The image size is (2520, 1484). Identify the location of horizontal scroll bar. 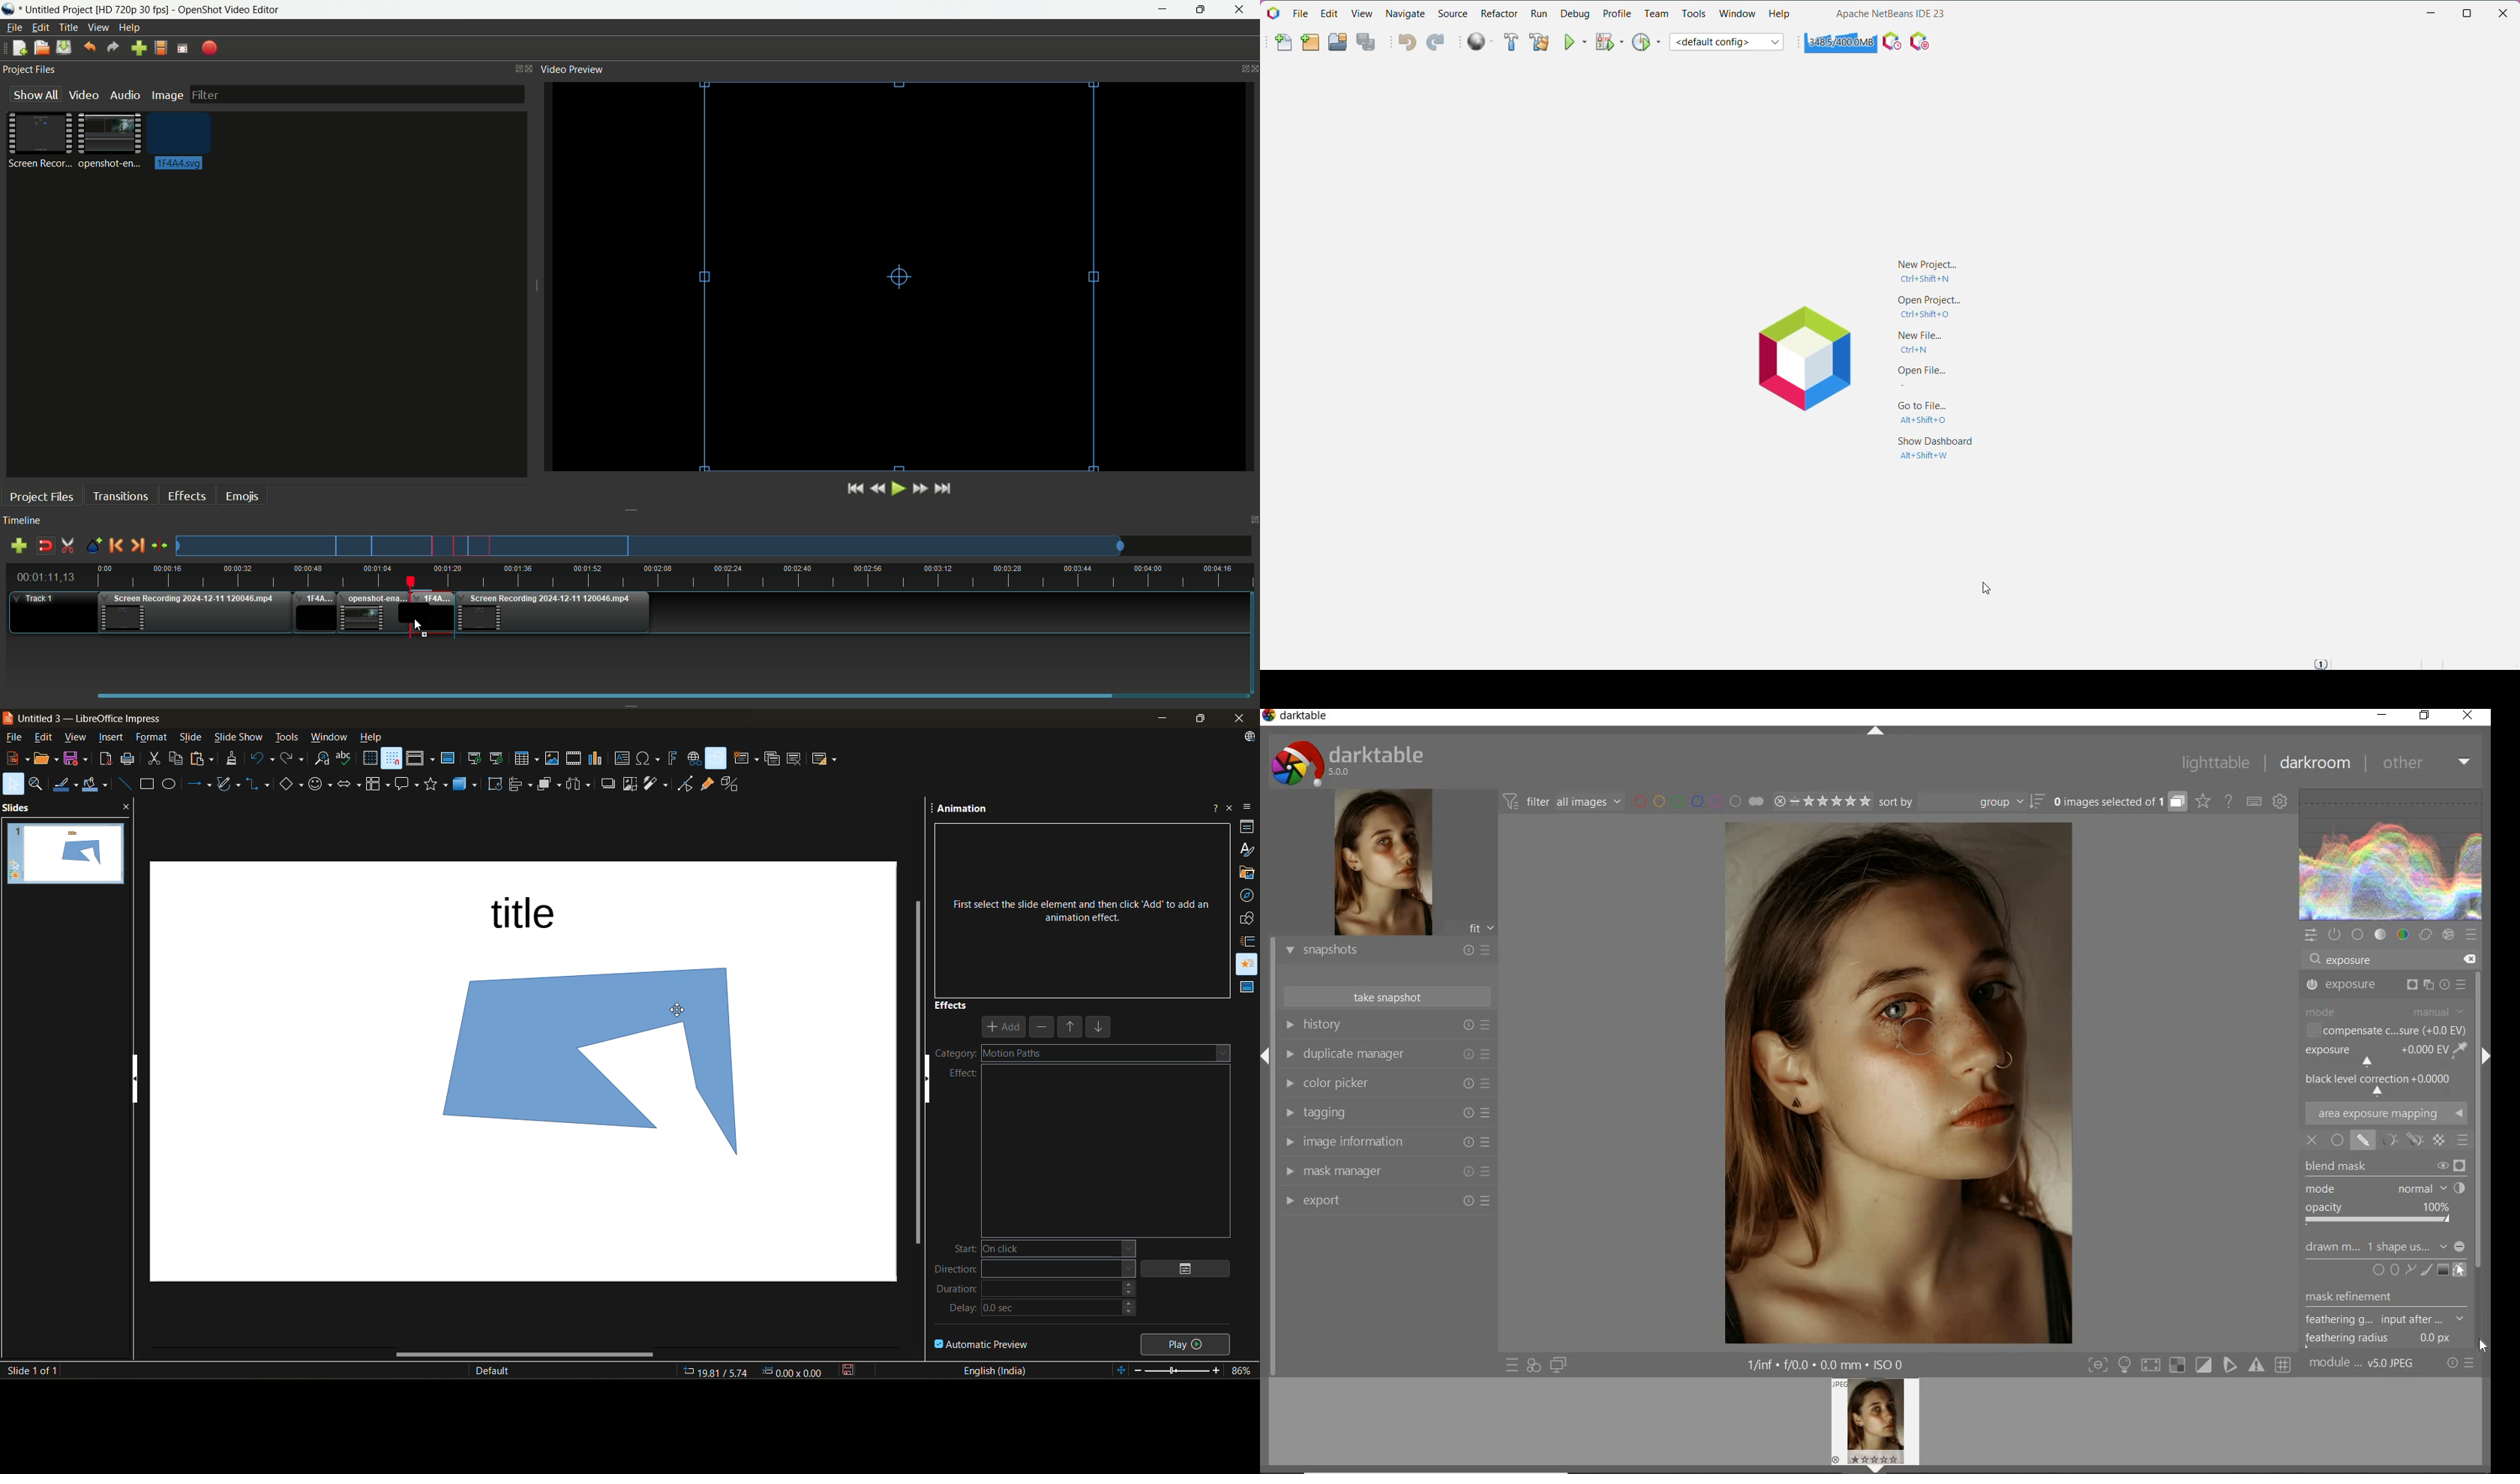
(527, 1356).